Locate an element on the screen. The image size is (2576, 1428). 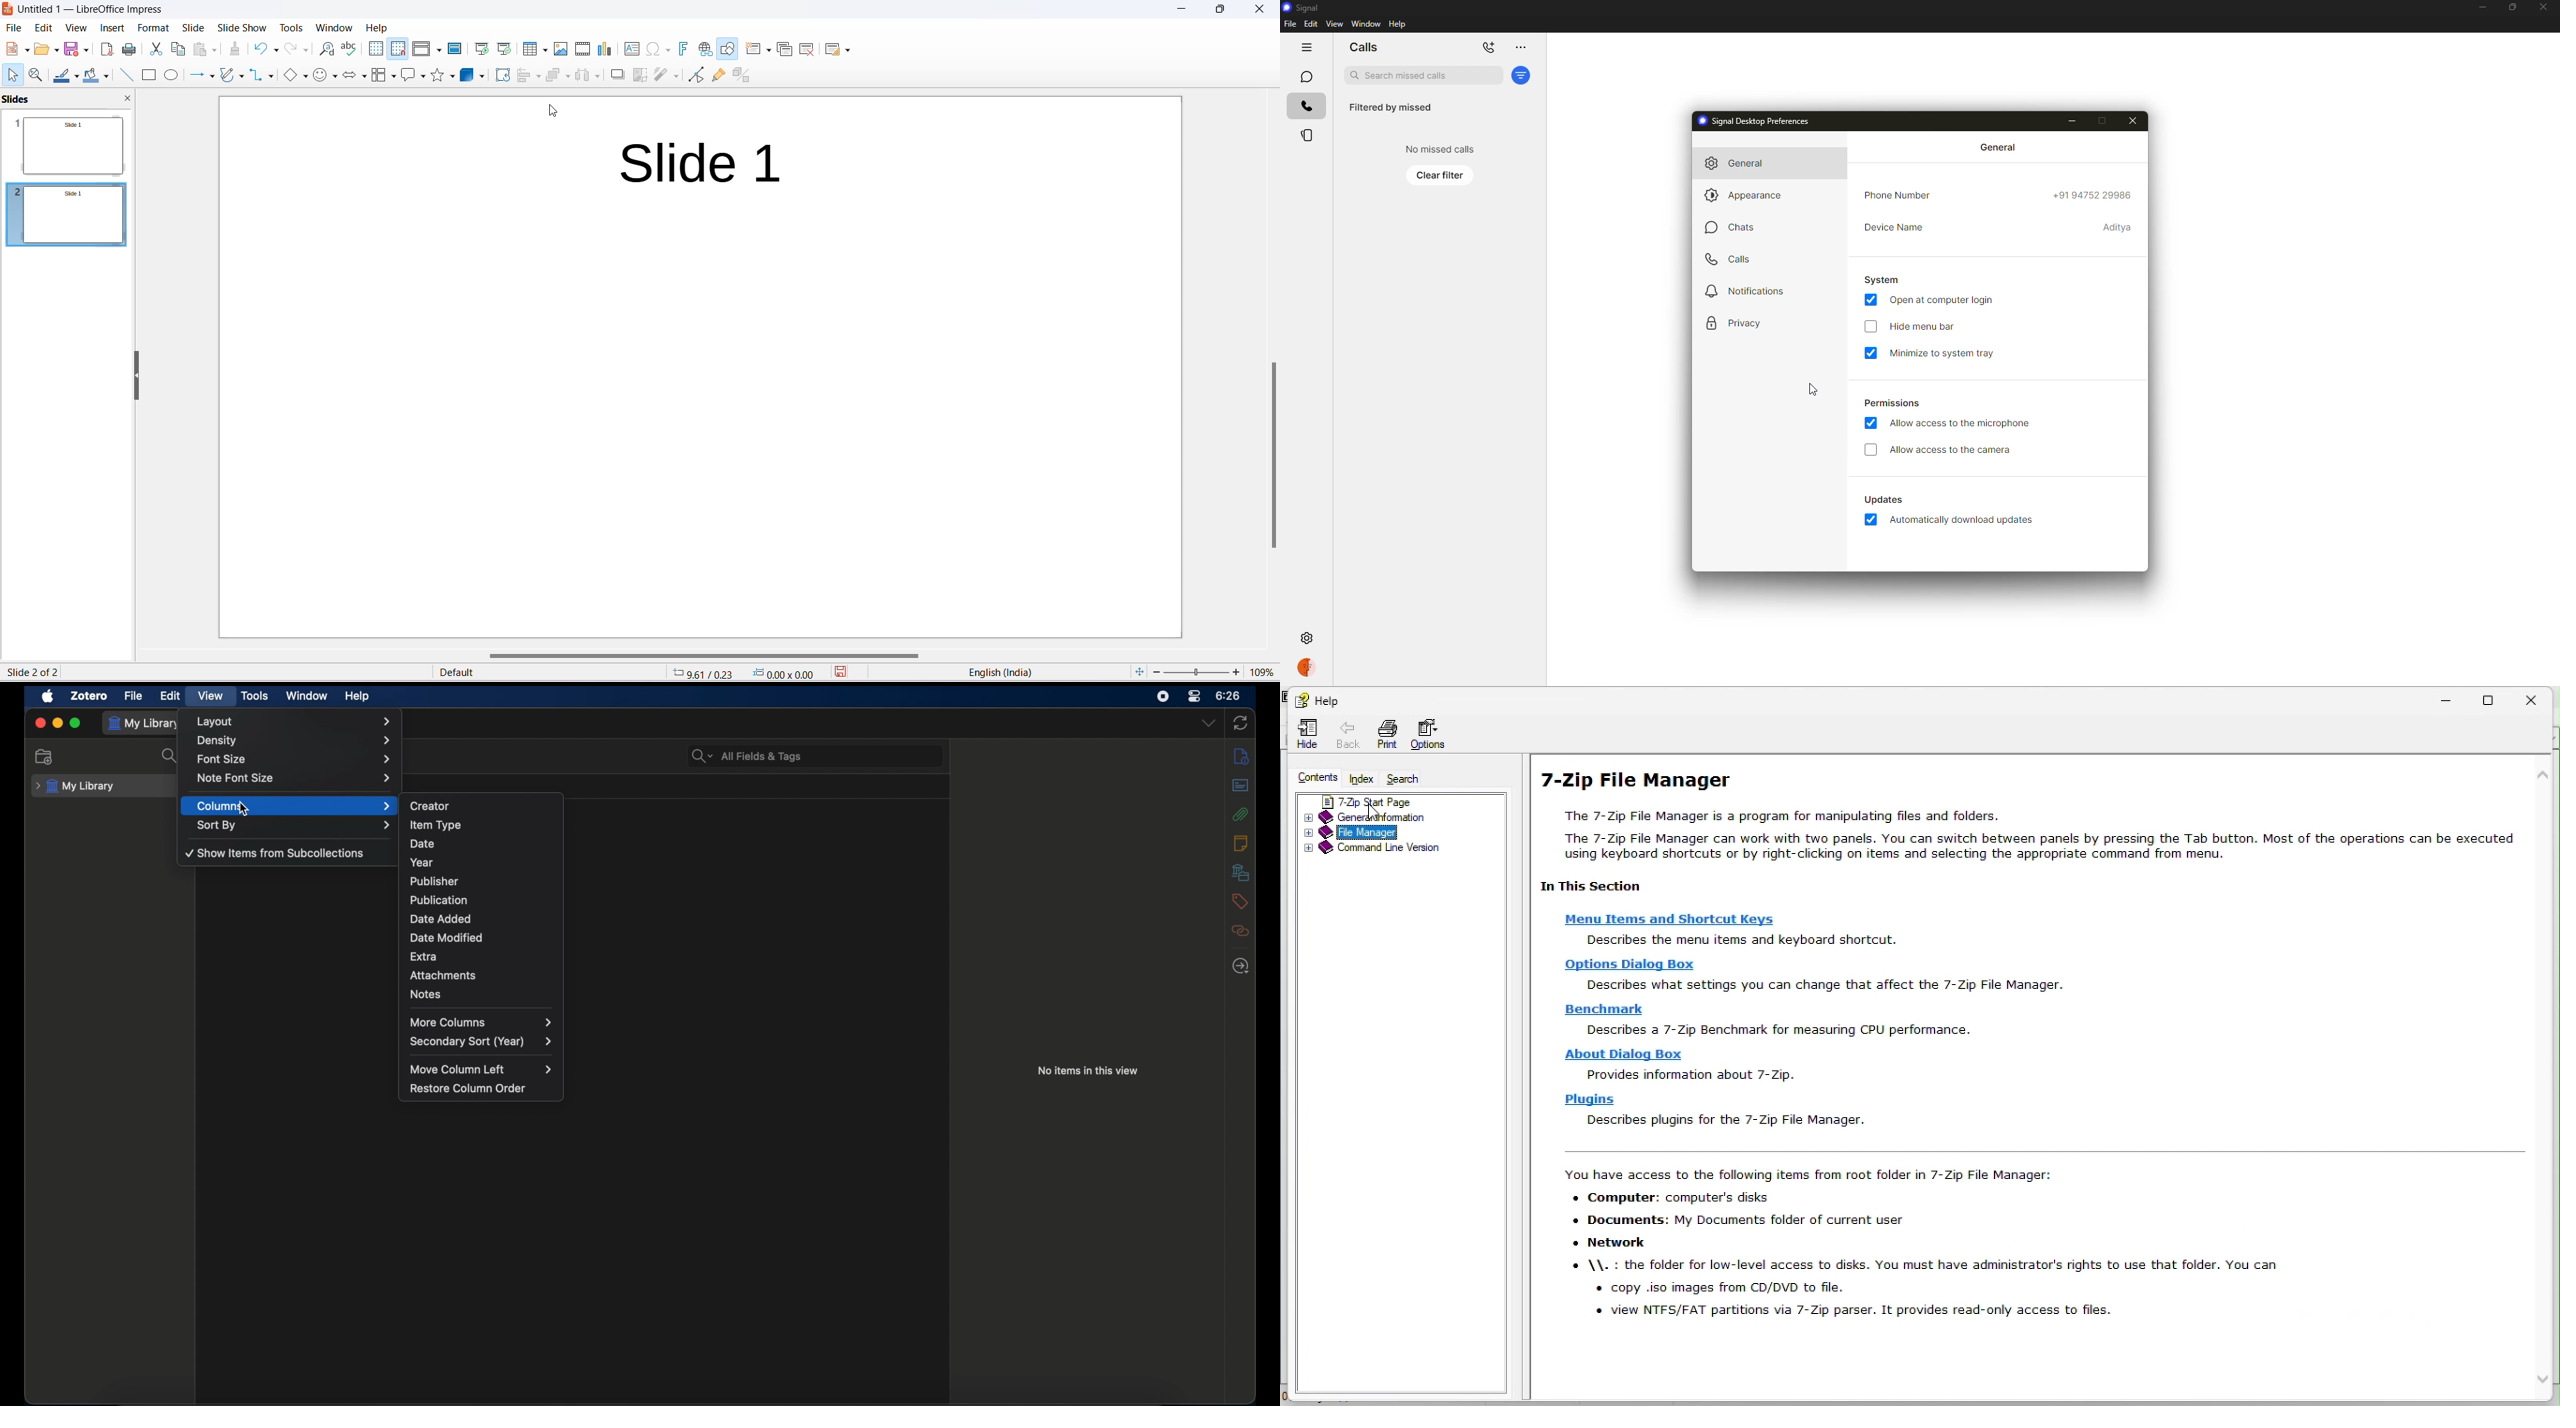
find is located at coordinates (326, 49).